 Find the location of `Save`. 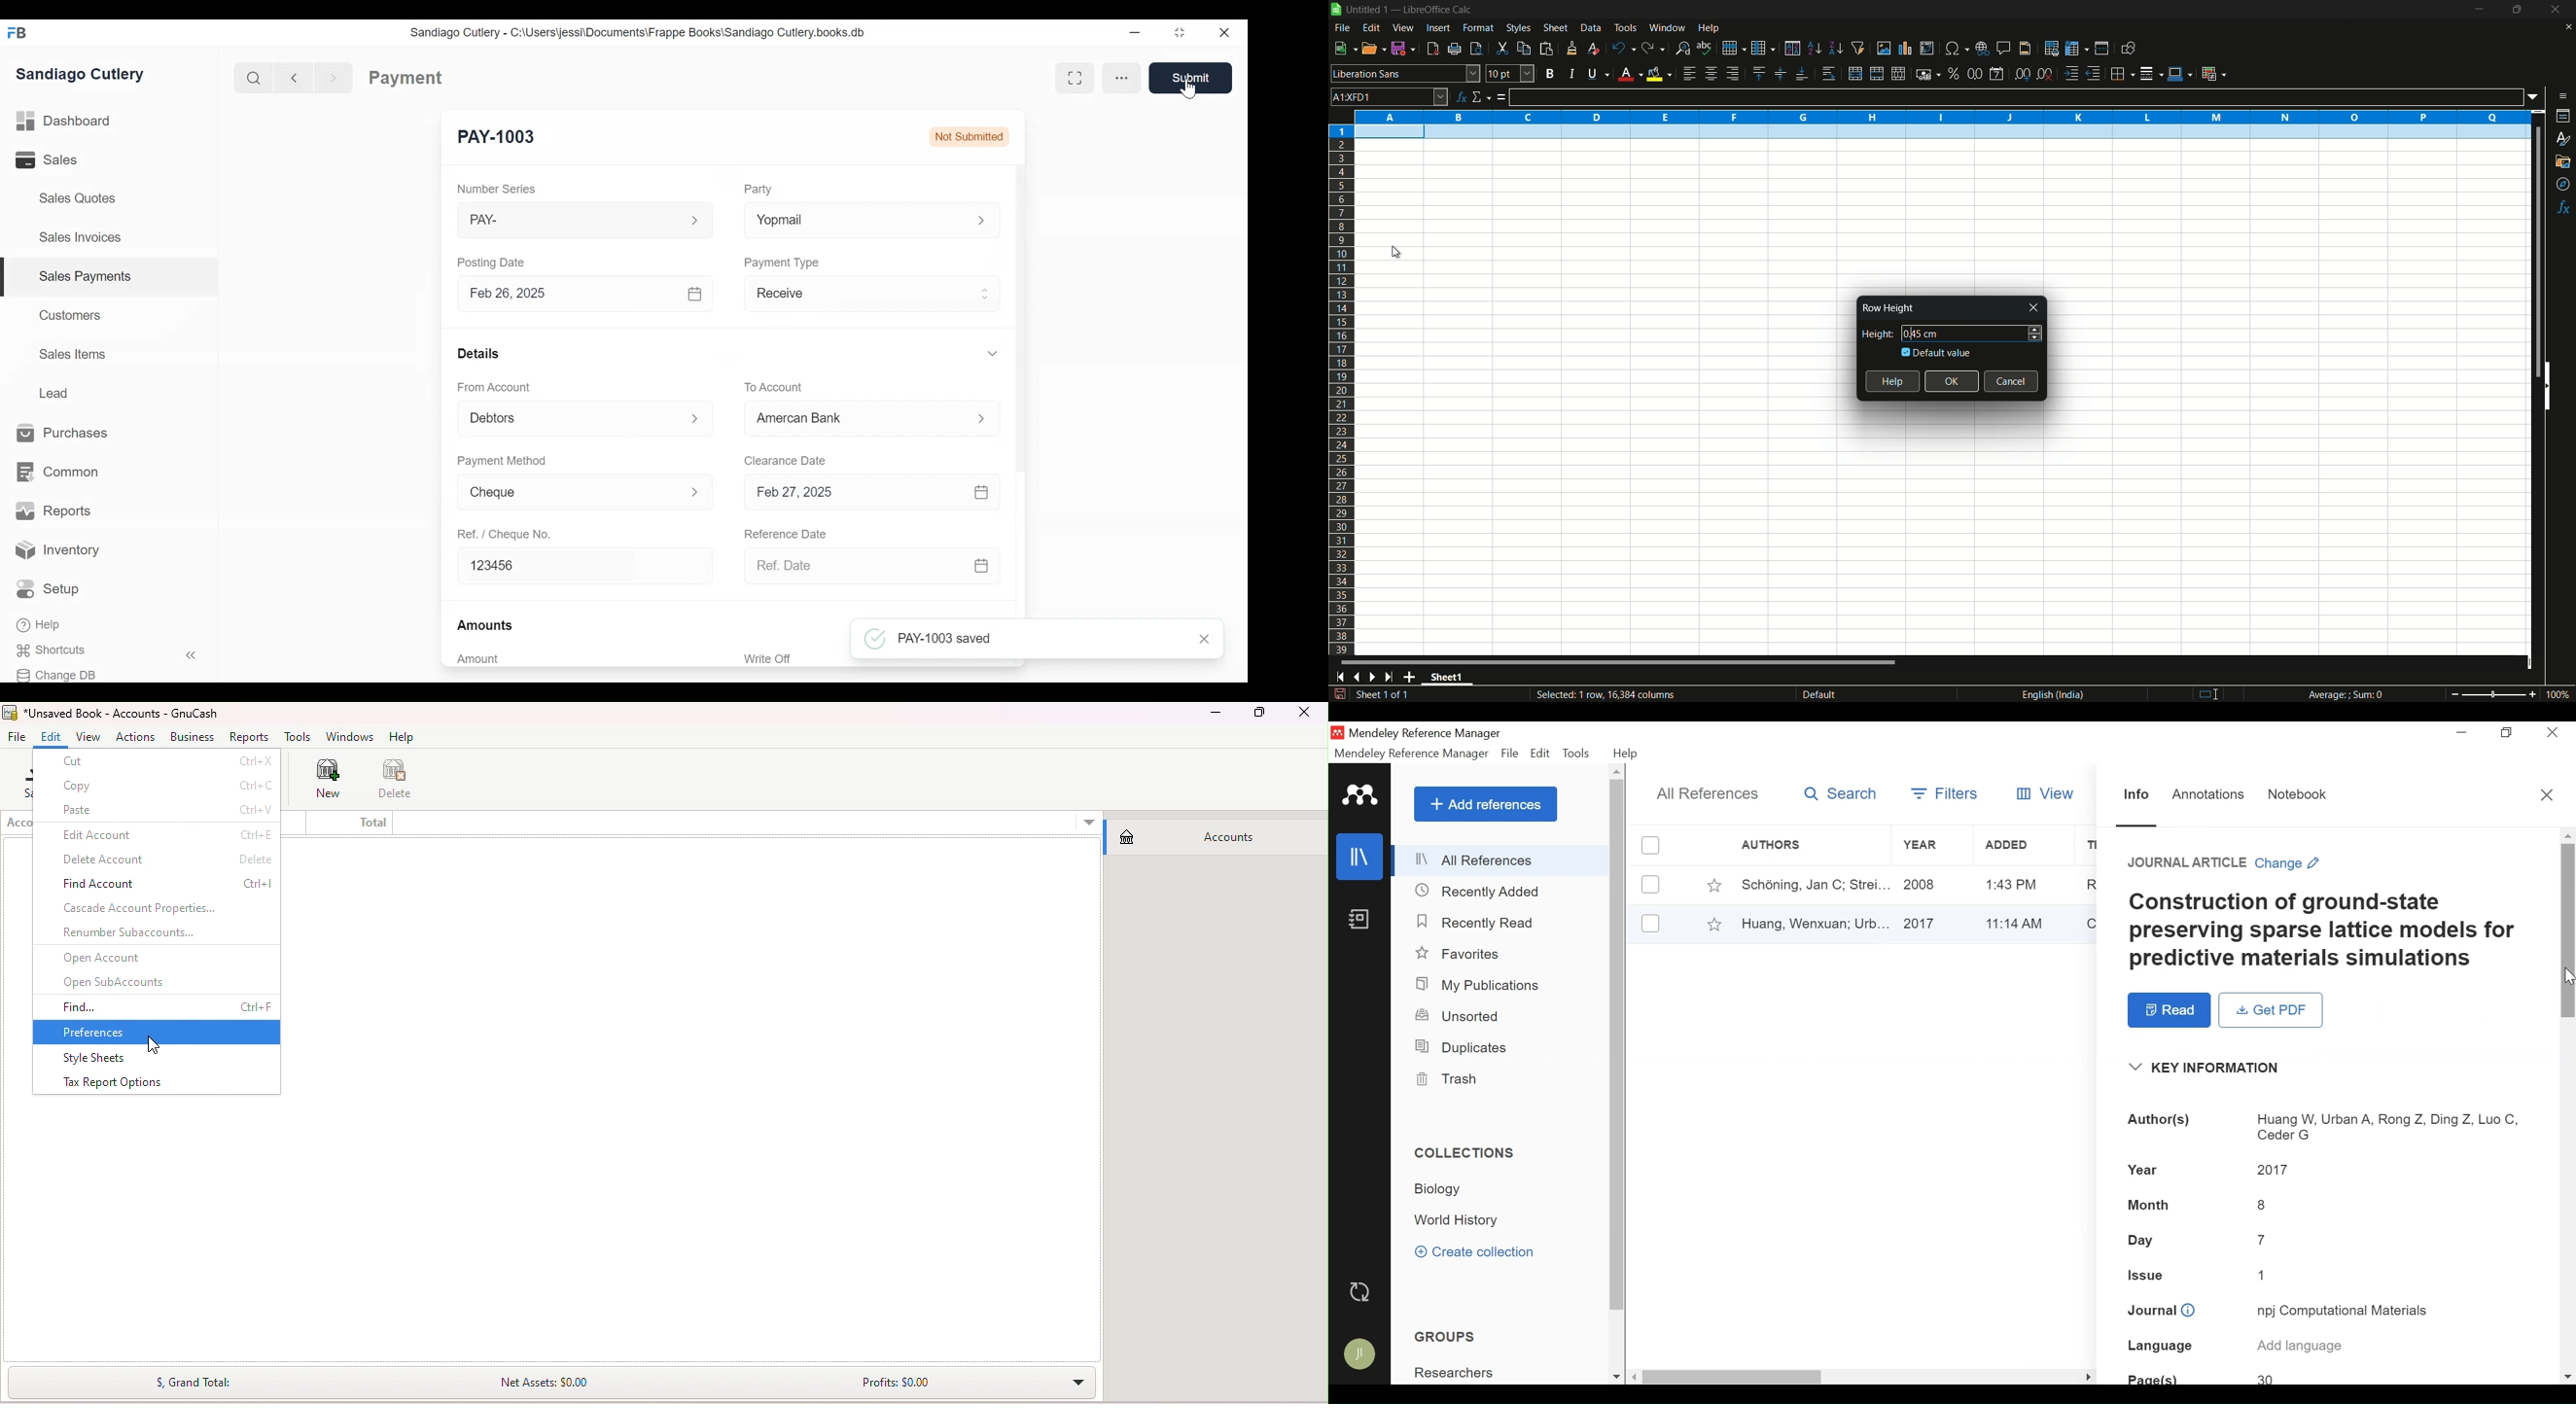

Save is located at coordinates (1192, 77).